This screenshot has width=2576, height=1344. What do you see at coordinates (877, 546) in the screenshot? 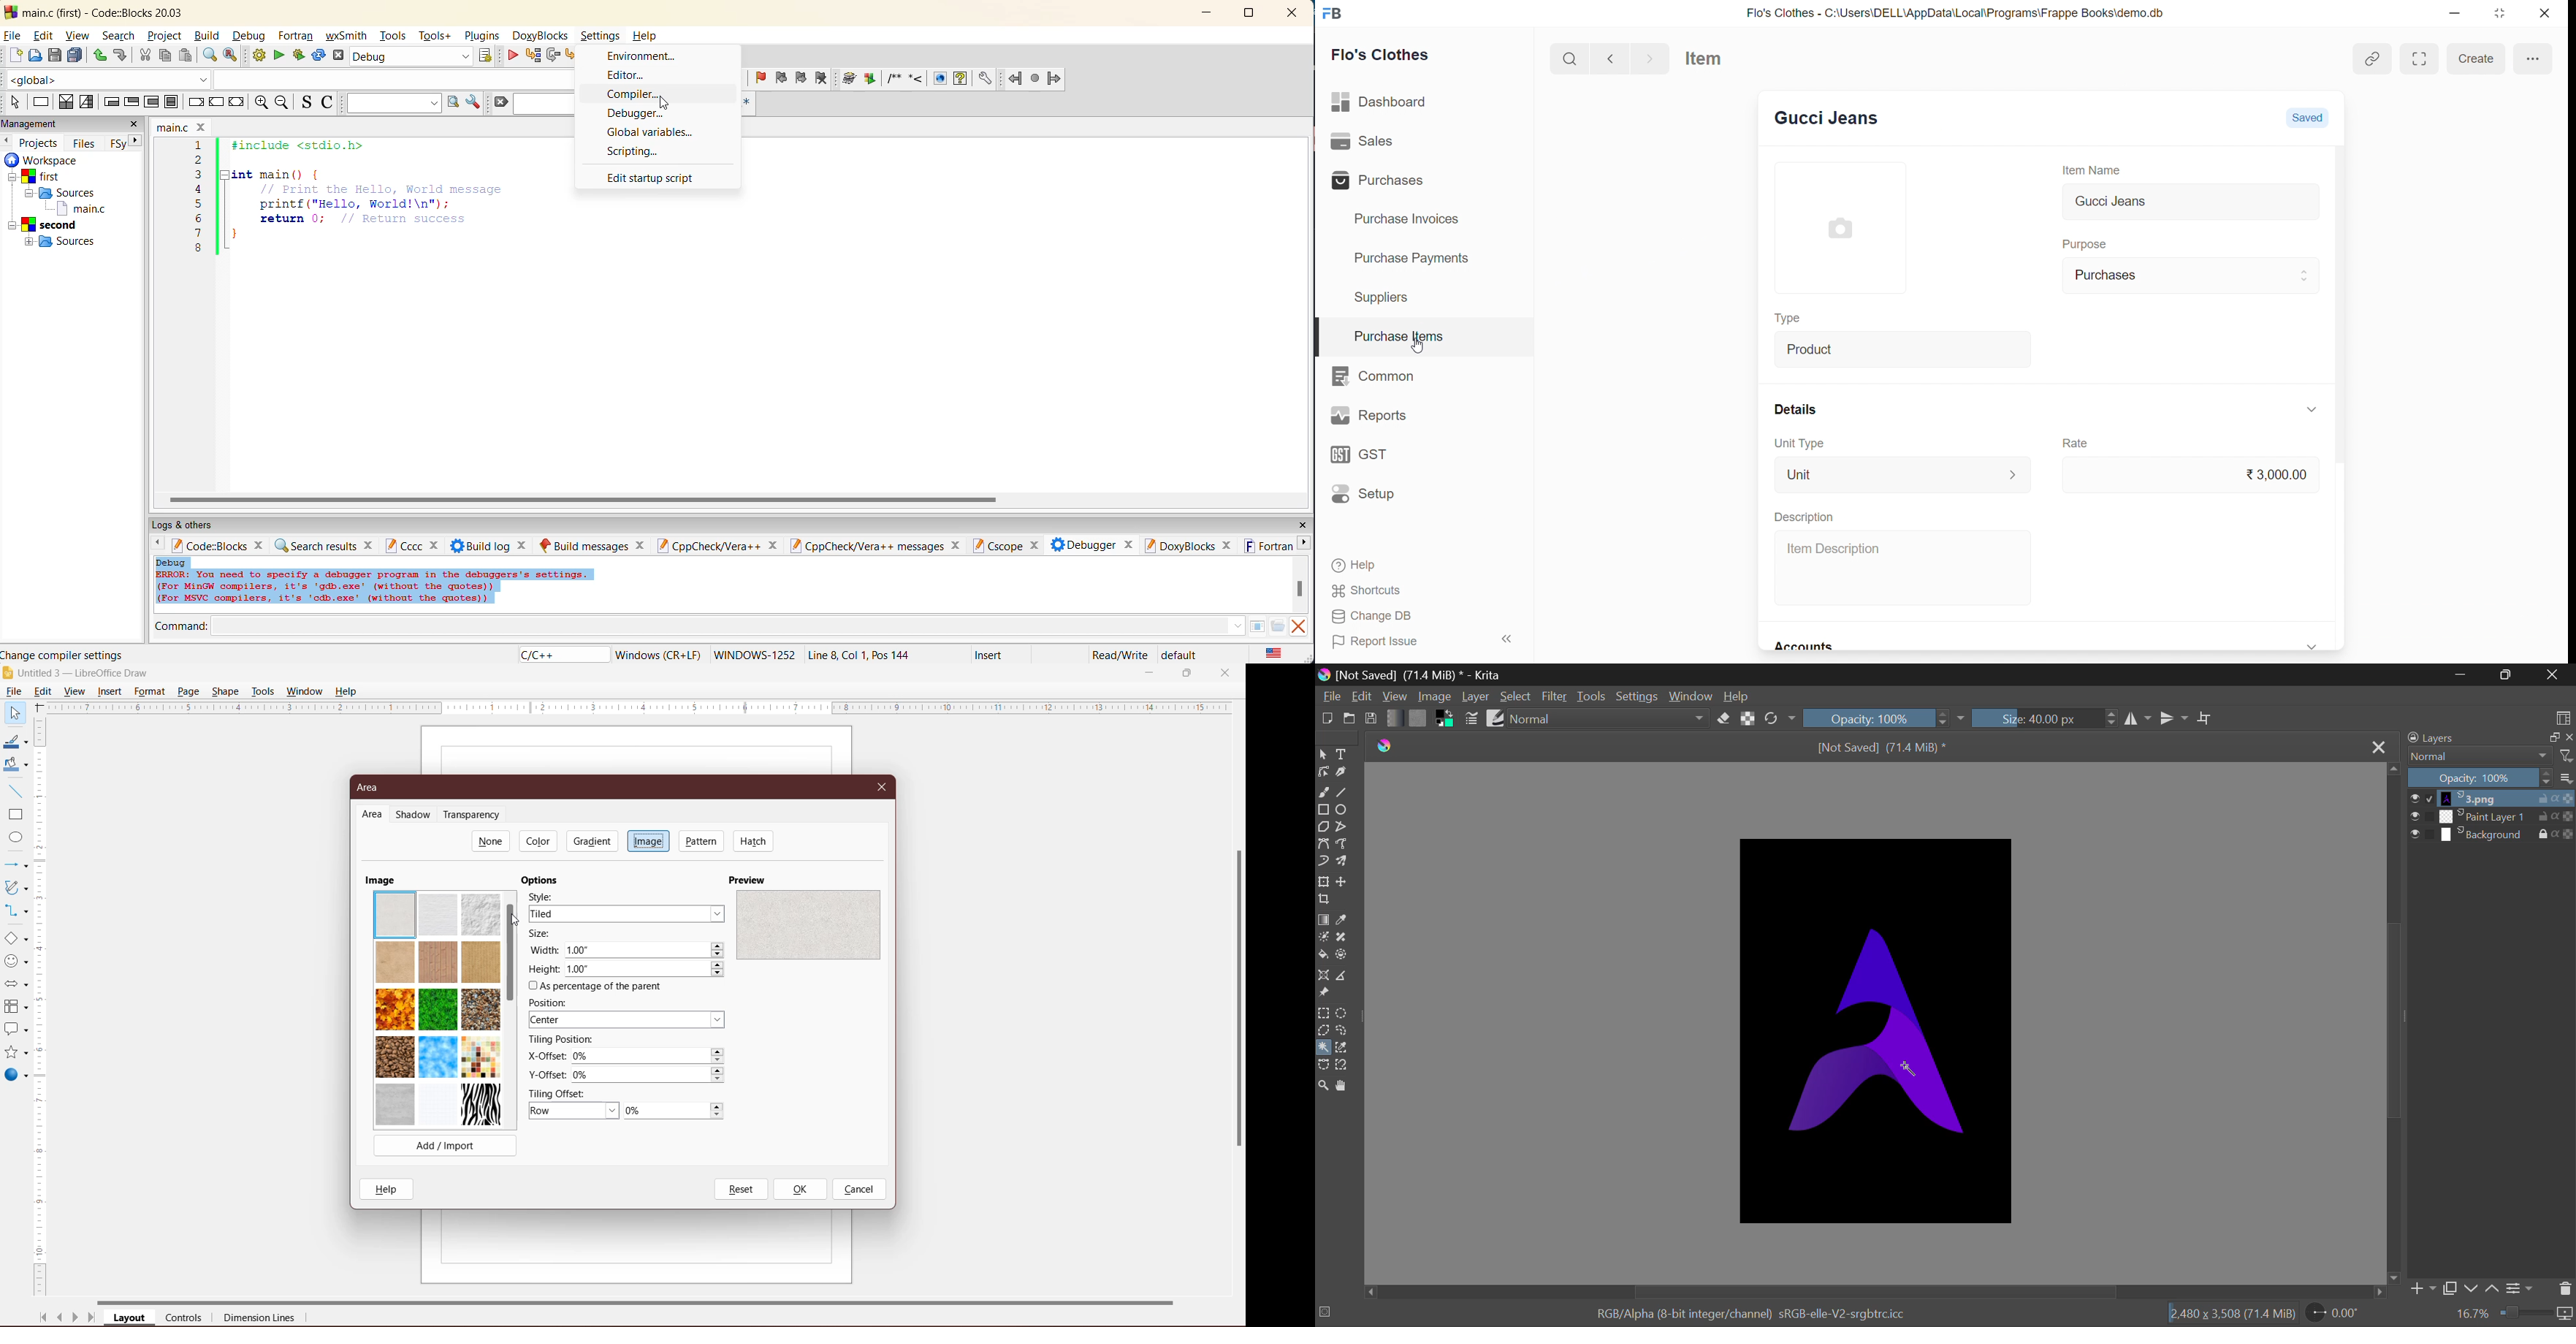
I see `cppcheck/vera++messages` at bounding box center [877, 546].